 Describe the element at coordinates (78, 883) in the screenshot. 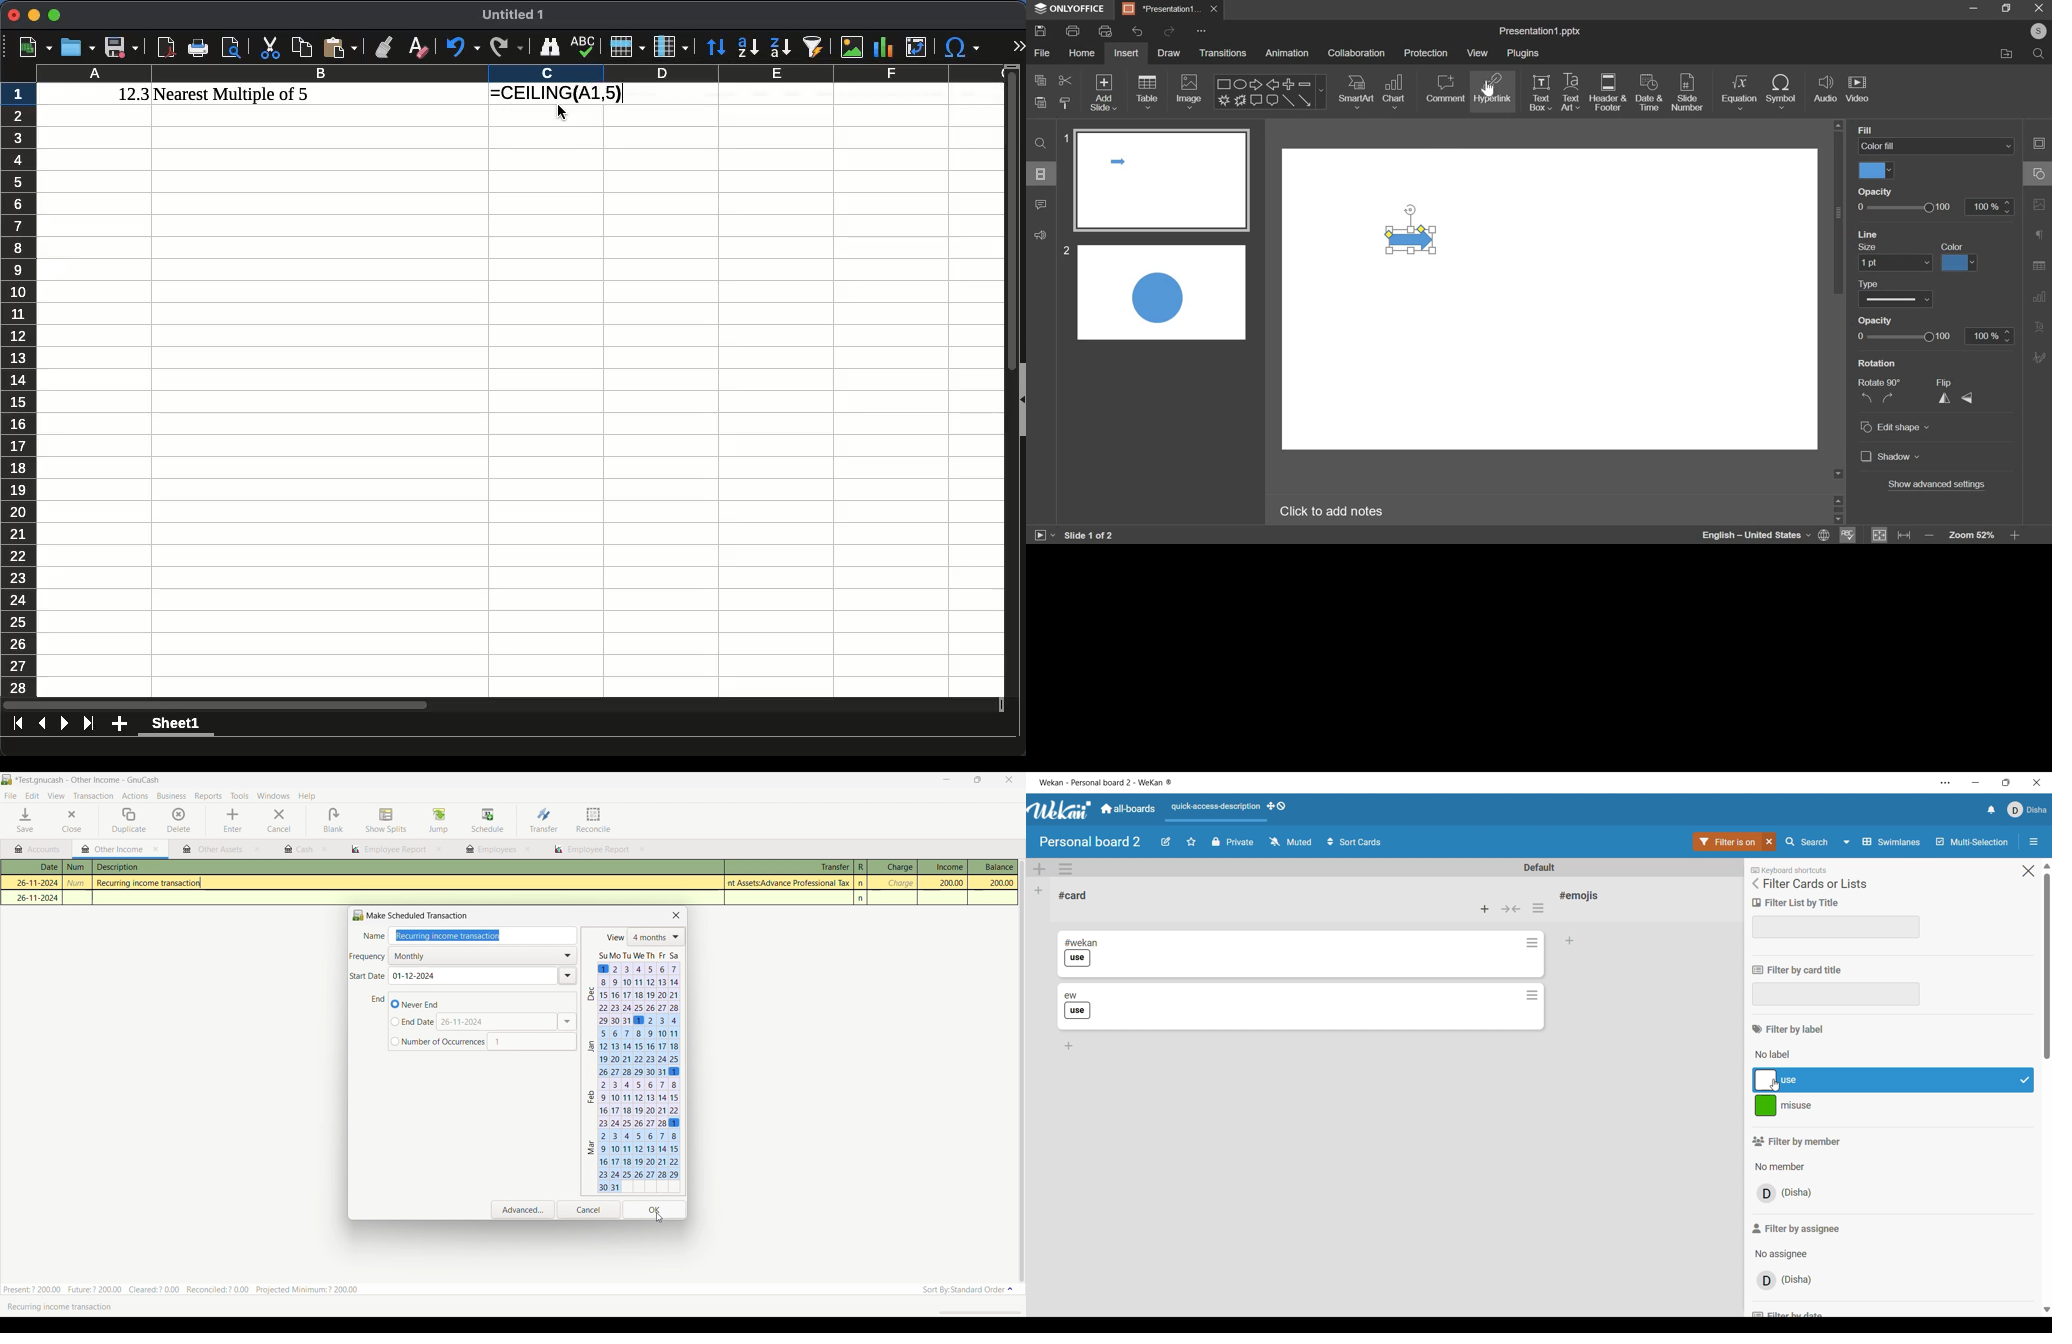

I see `num` at that location.